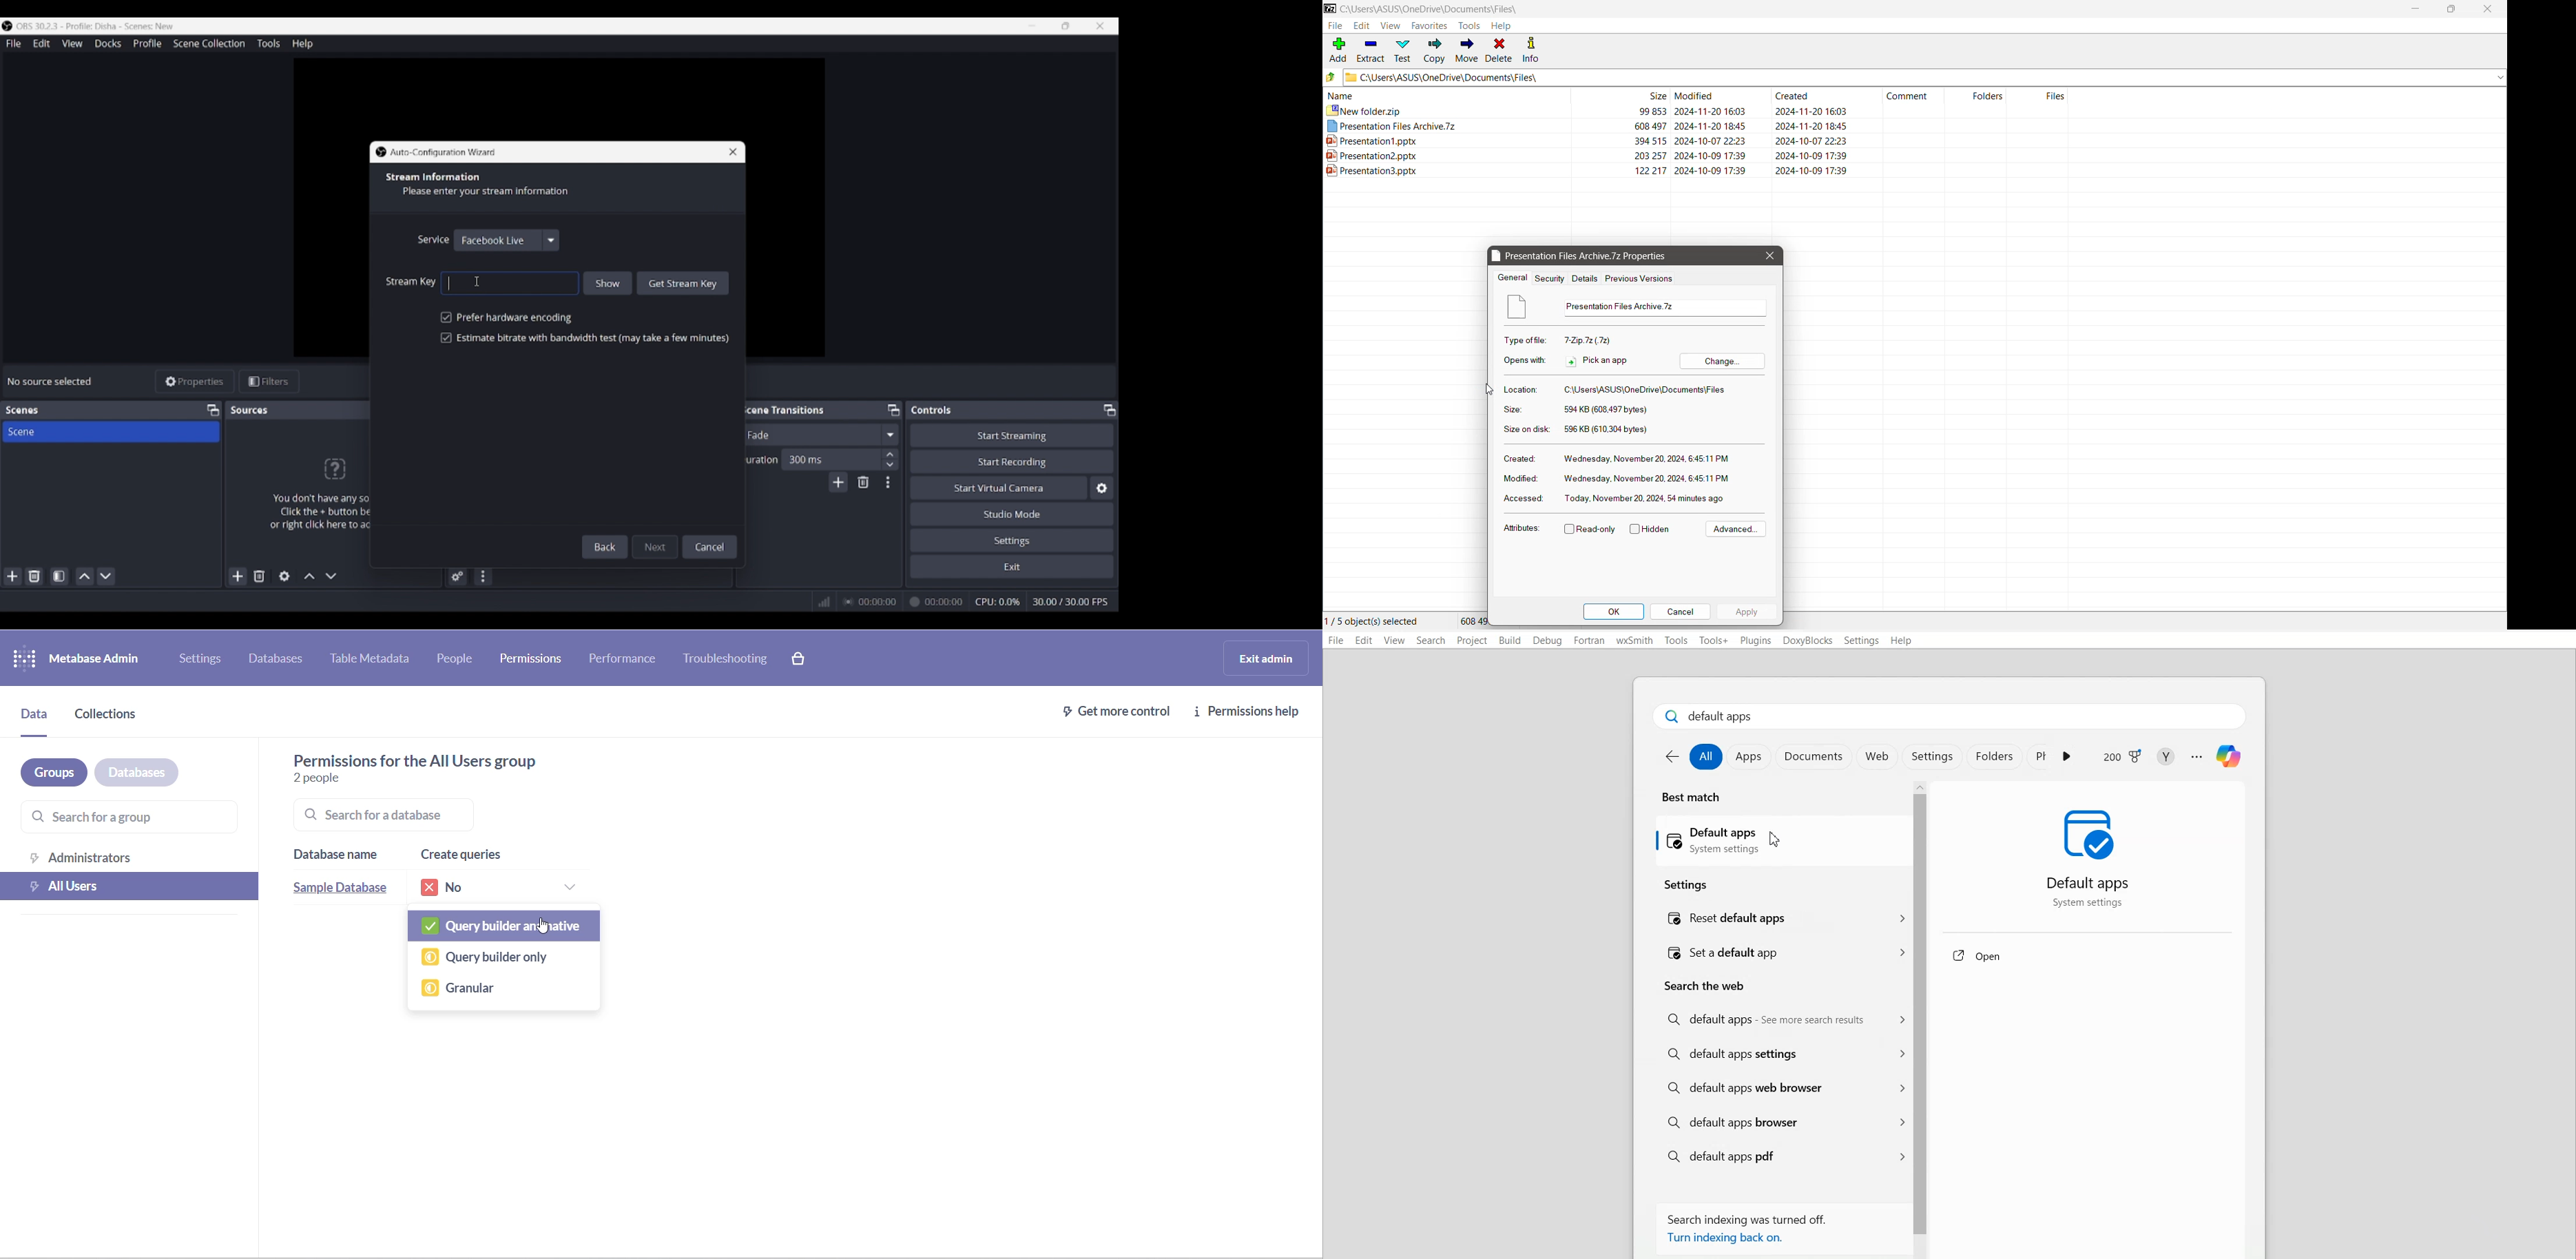  I want to click on Software and project name, so click(100, 26).